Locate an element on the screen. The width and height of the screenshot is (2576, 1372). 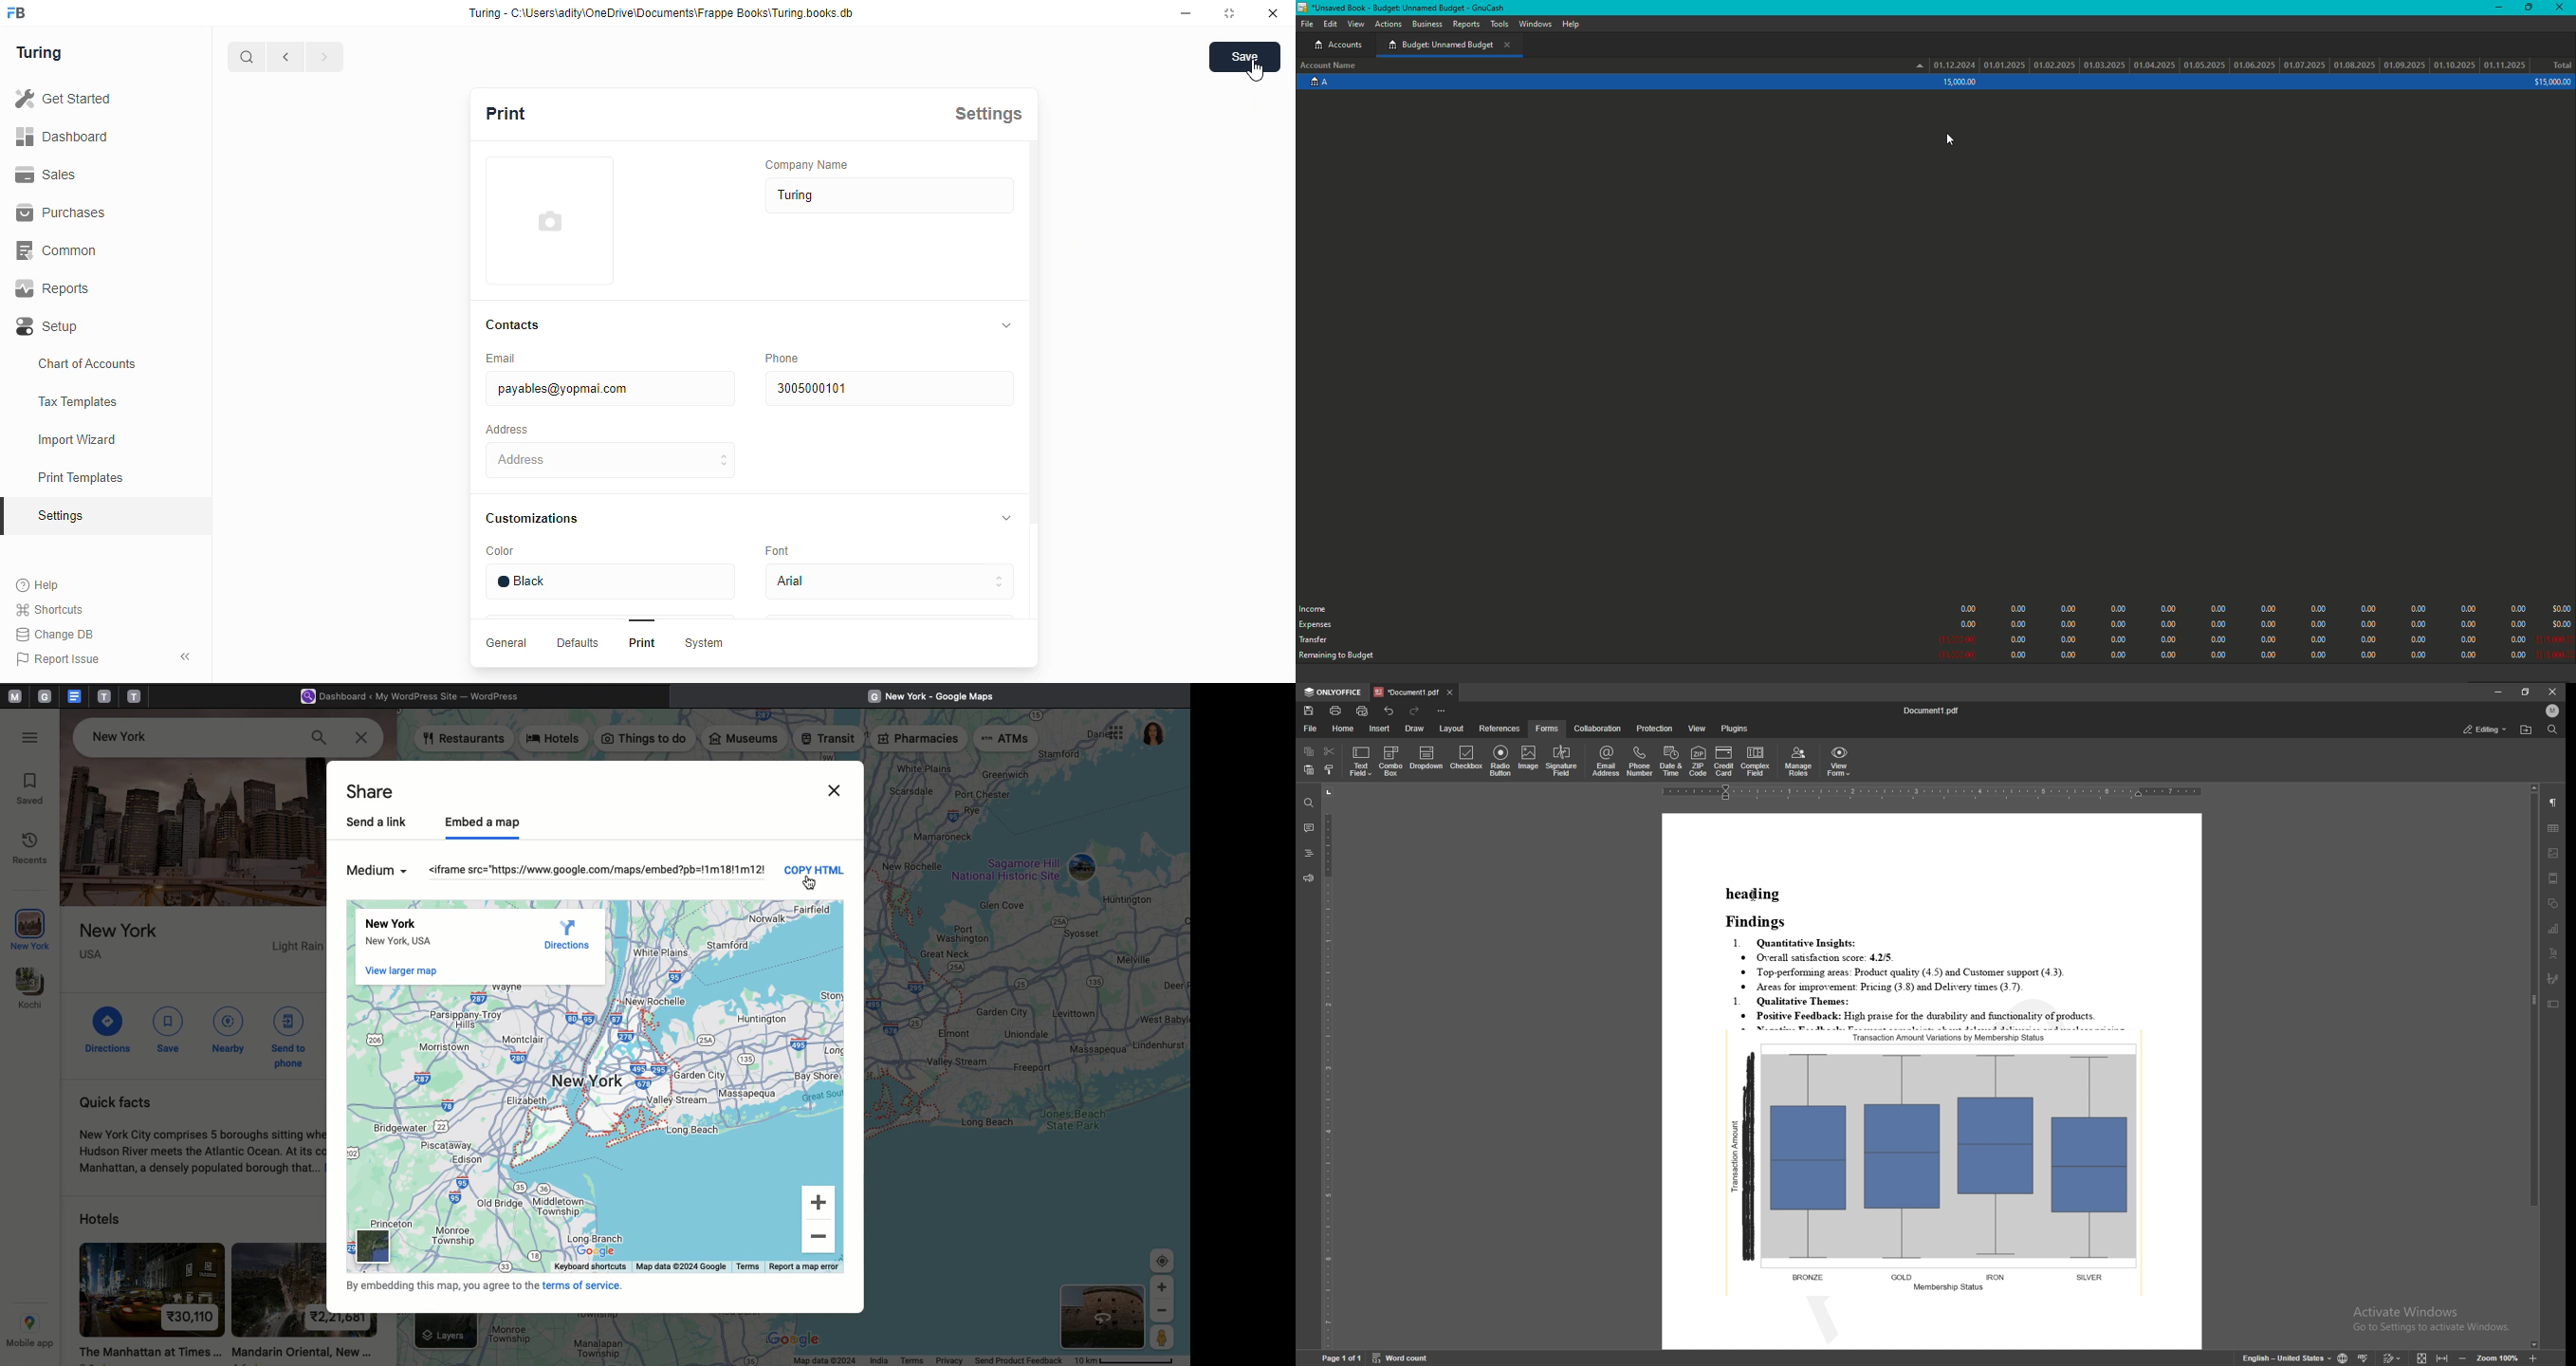
protection is located at coordinates (1656, 729).